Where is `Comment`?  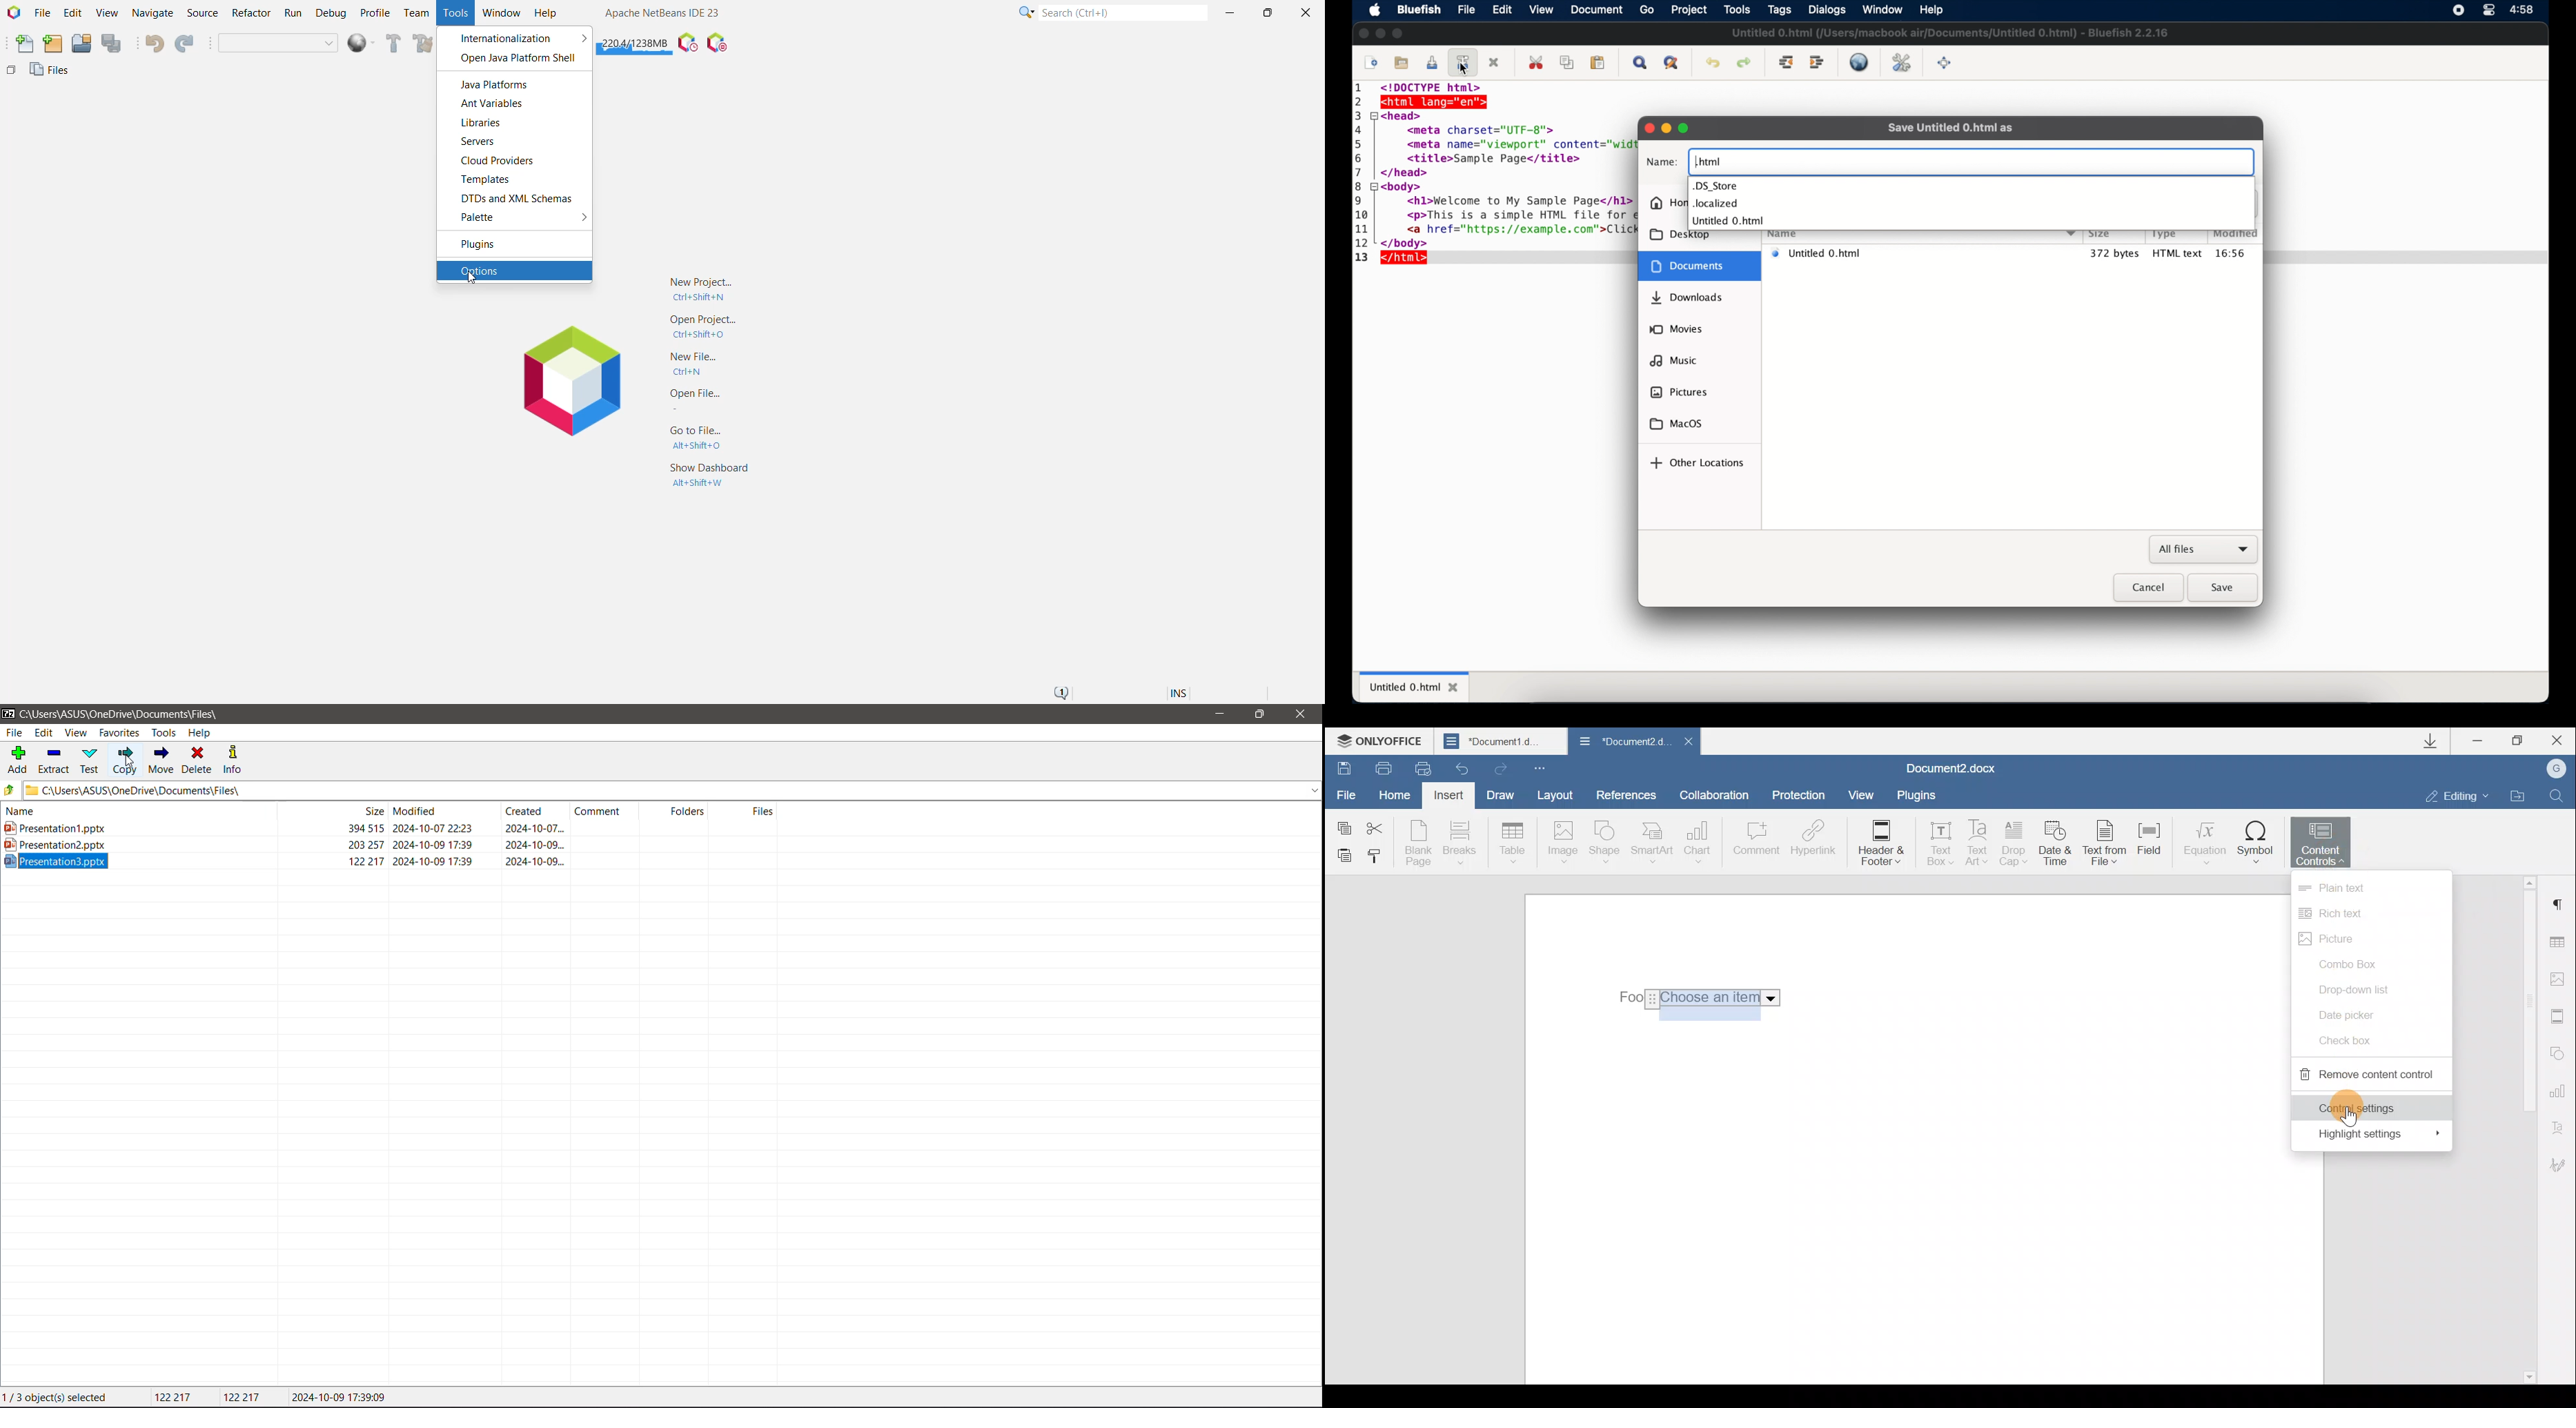
Comment is located at coordinates (1756, 845).